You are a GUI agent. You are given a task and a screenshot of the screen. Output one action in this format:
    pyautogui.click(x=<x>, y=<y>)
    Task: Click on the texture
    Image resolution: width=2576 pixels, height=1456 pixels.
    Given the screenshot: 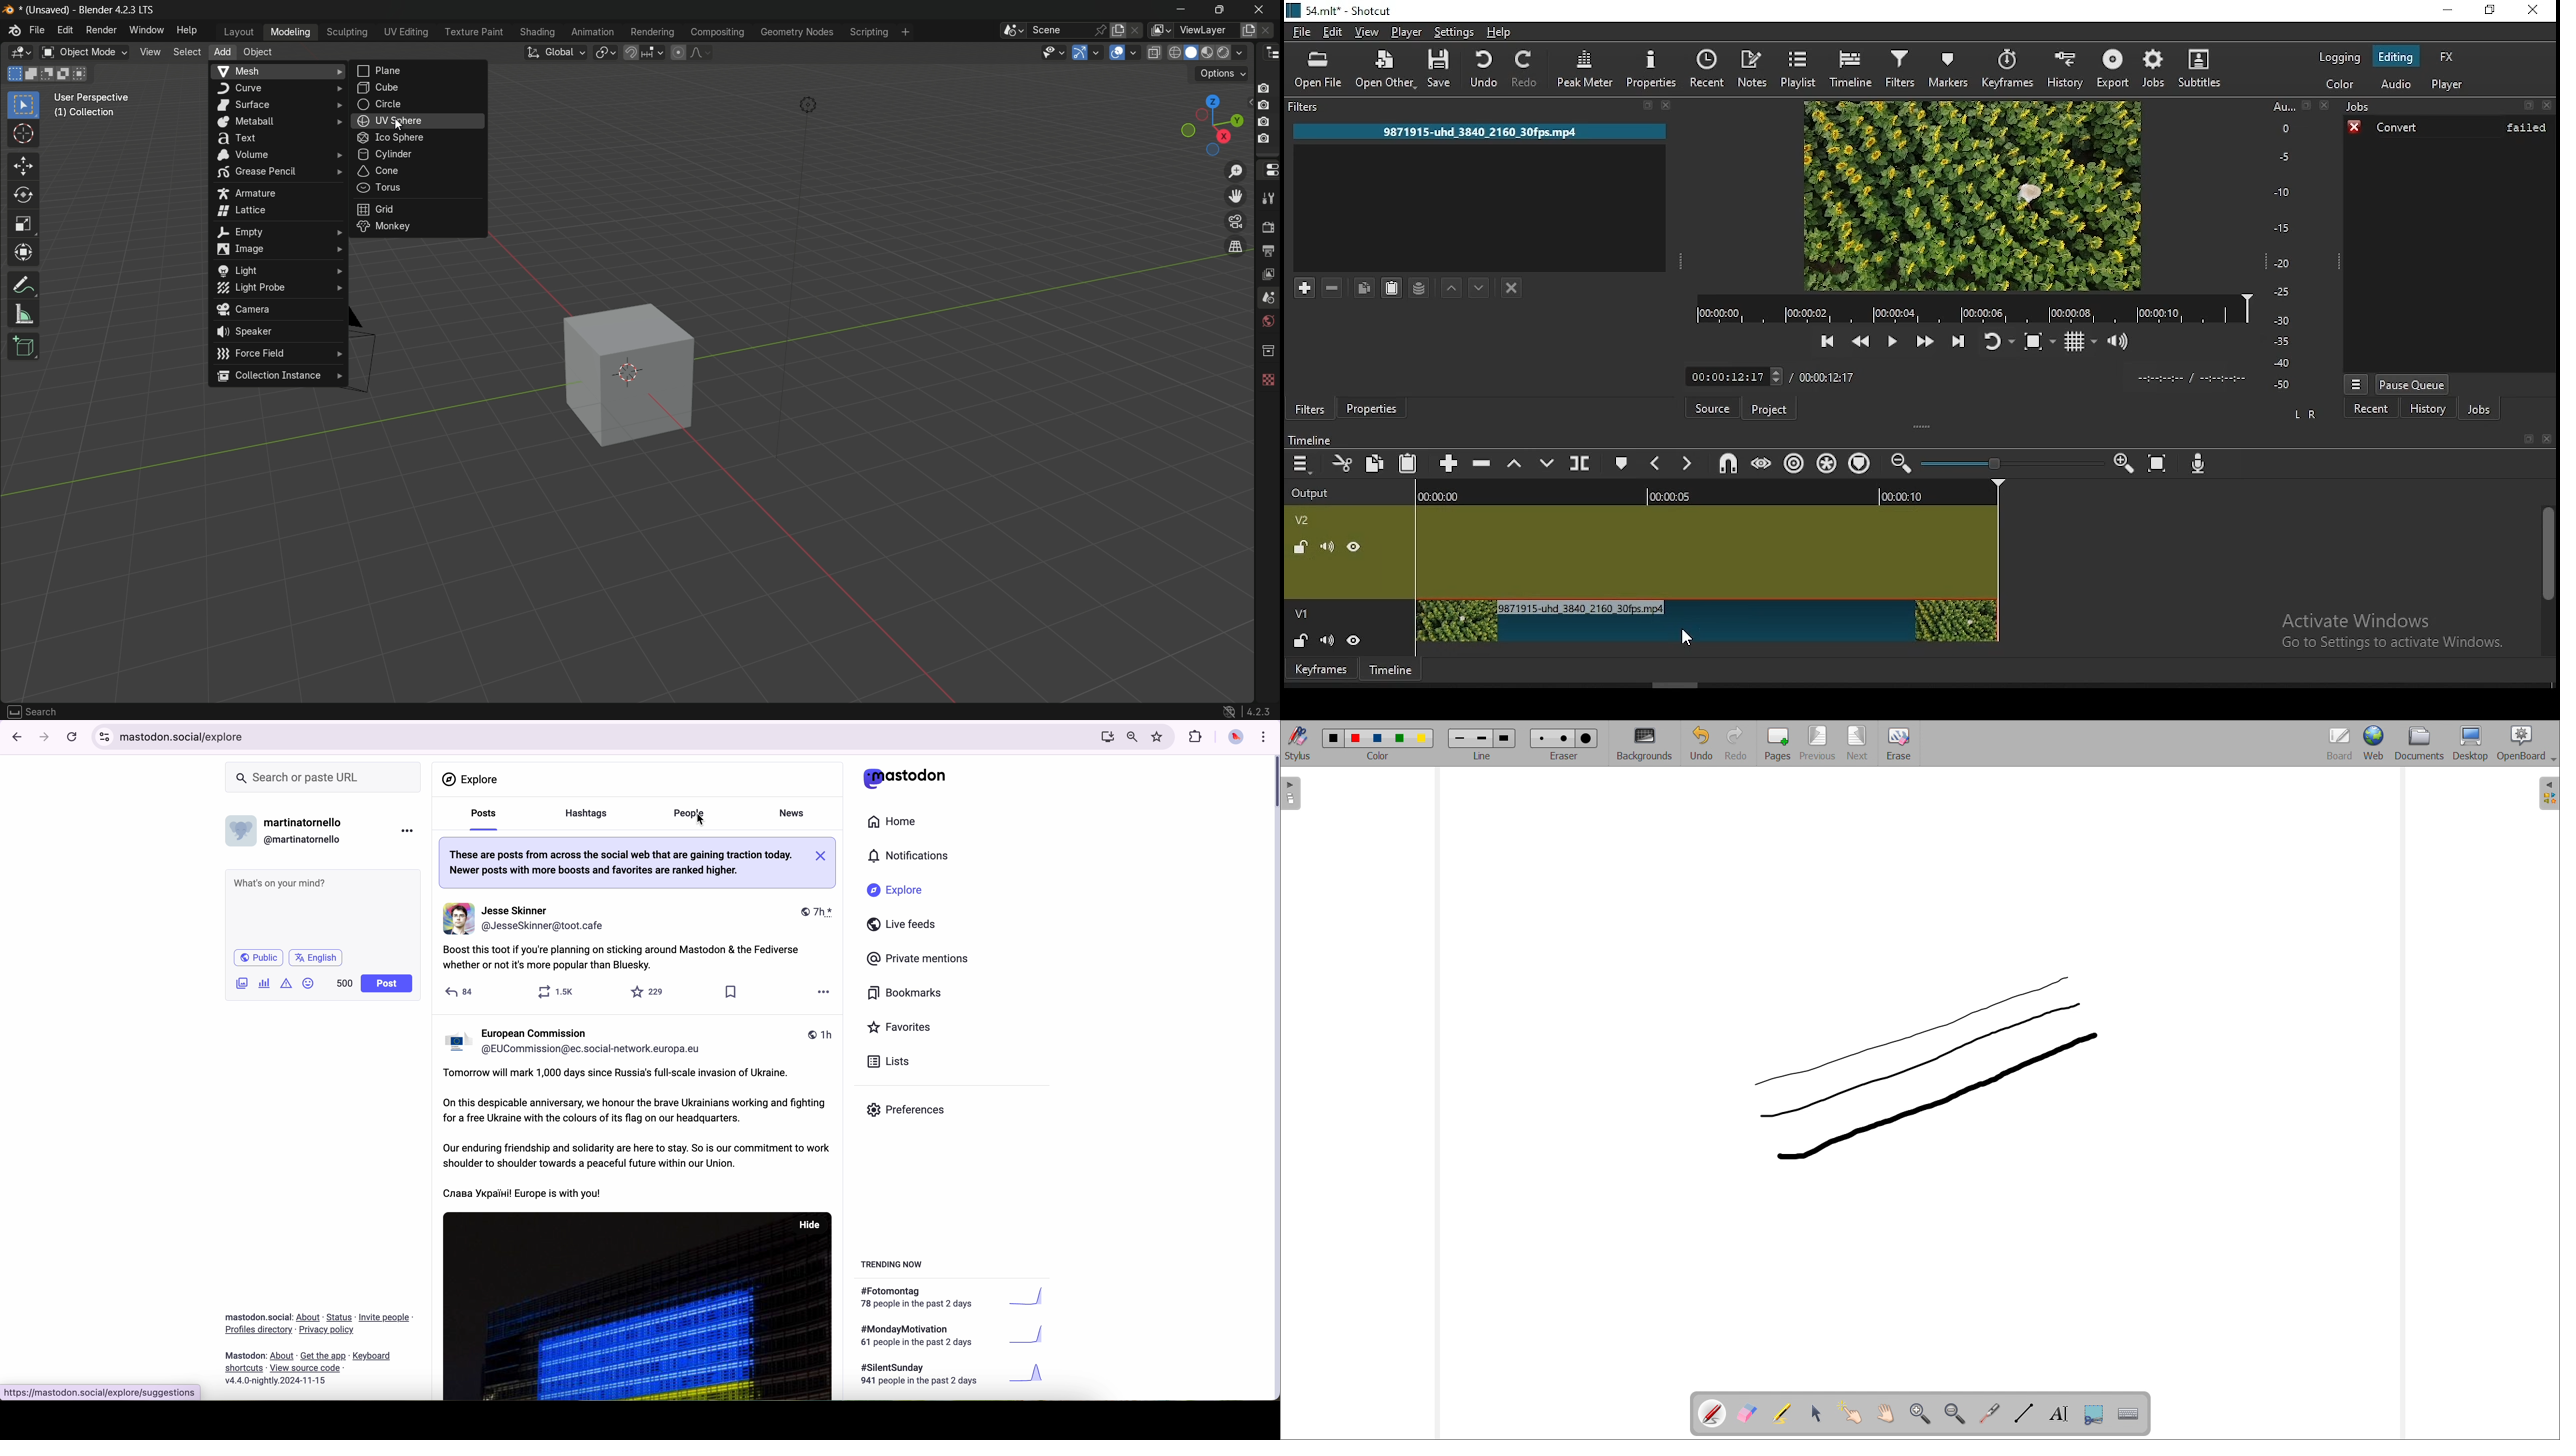 What is the action you would take?
    pyautogui.click(x=1267, y=381)
    